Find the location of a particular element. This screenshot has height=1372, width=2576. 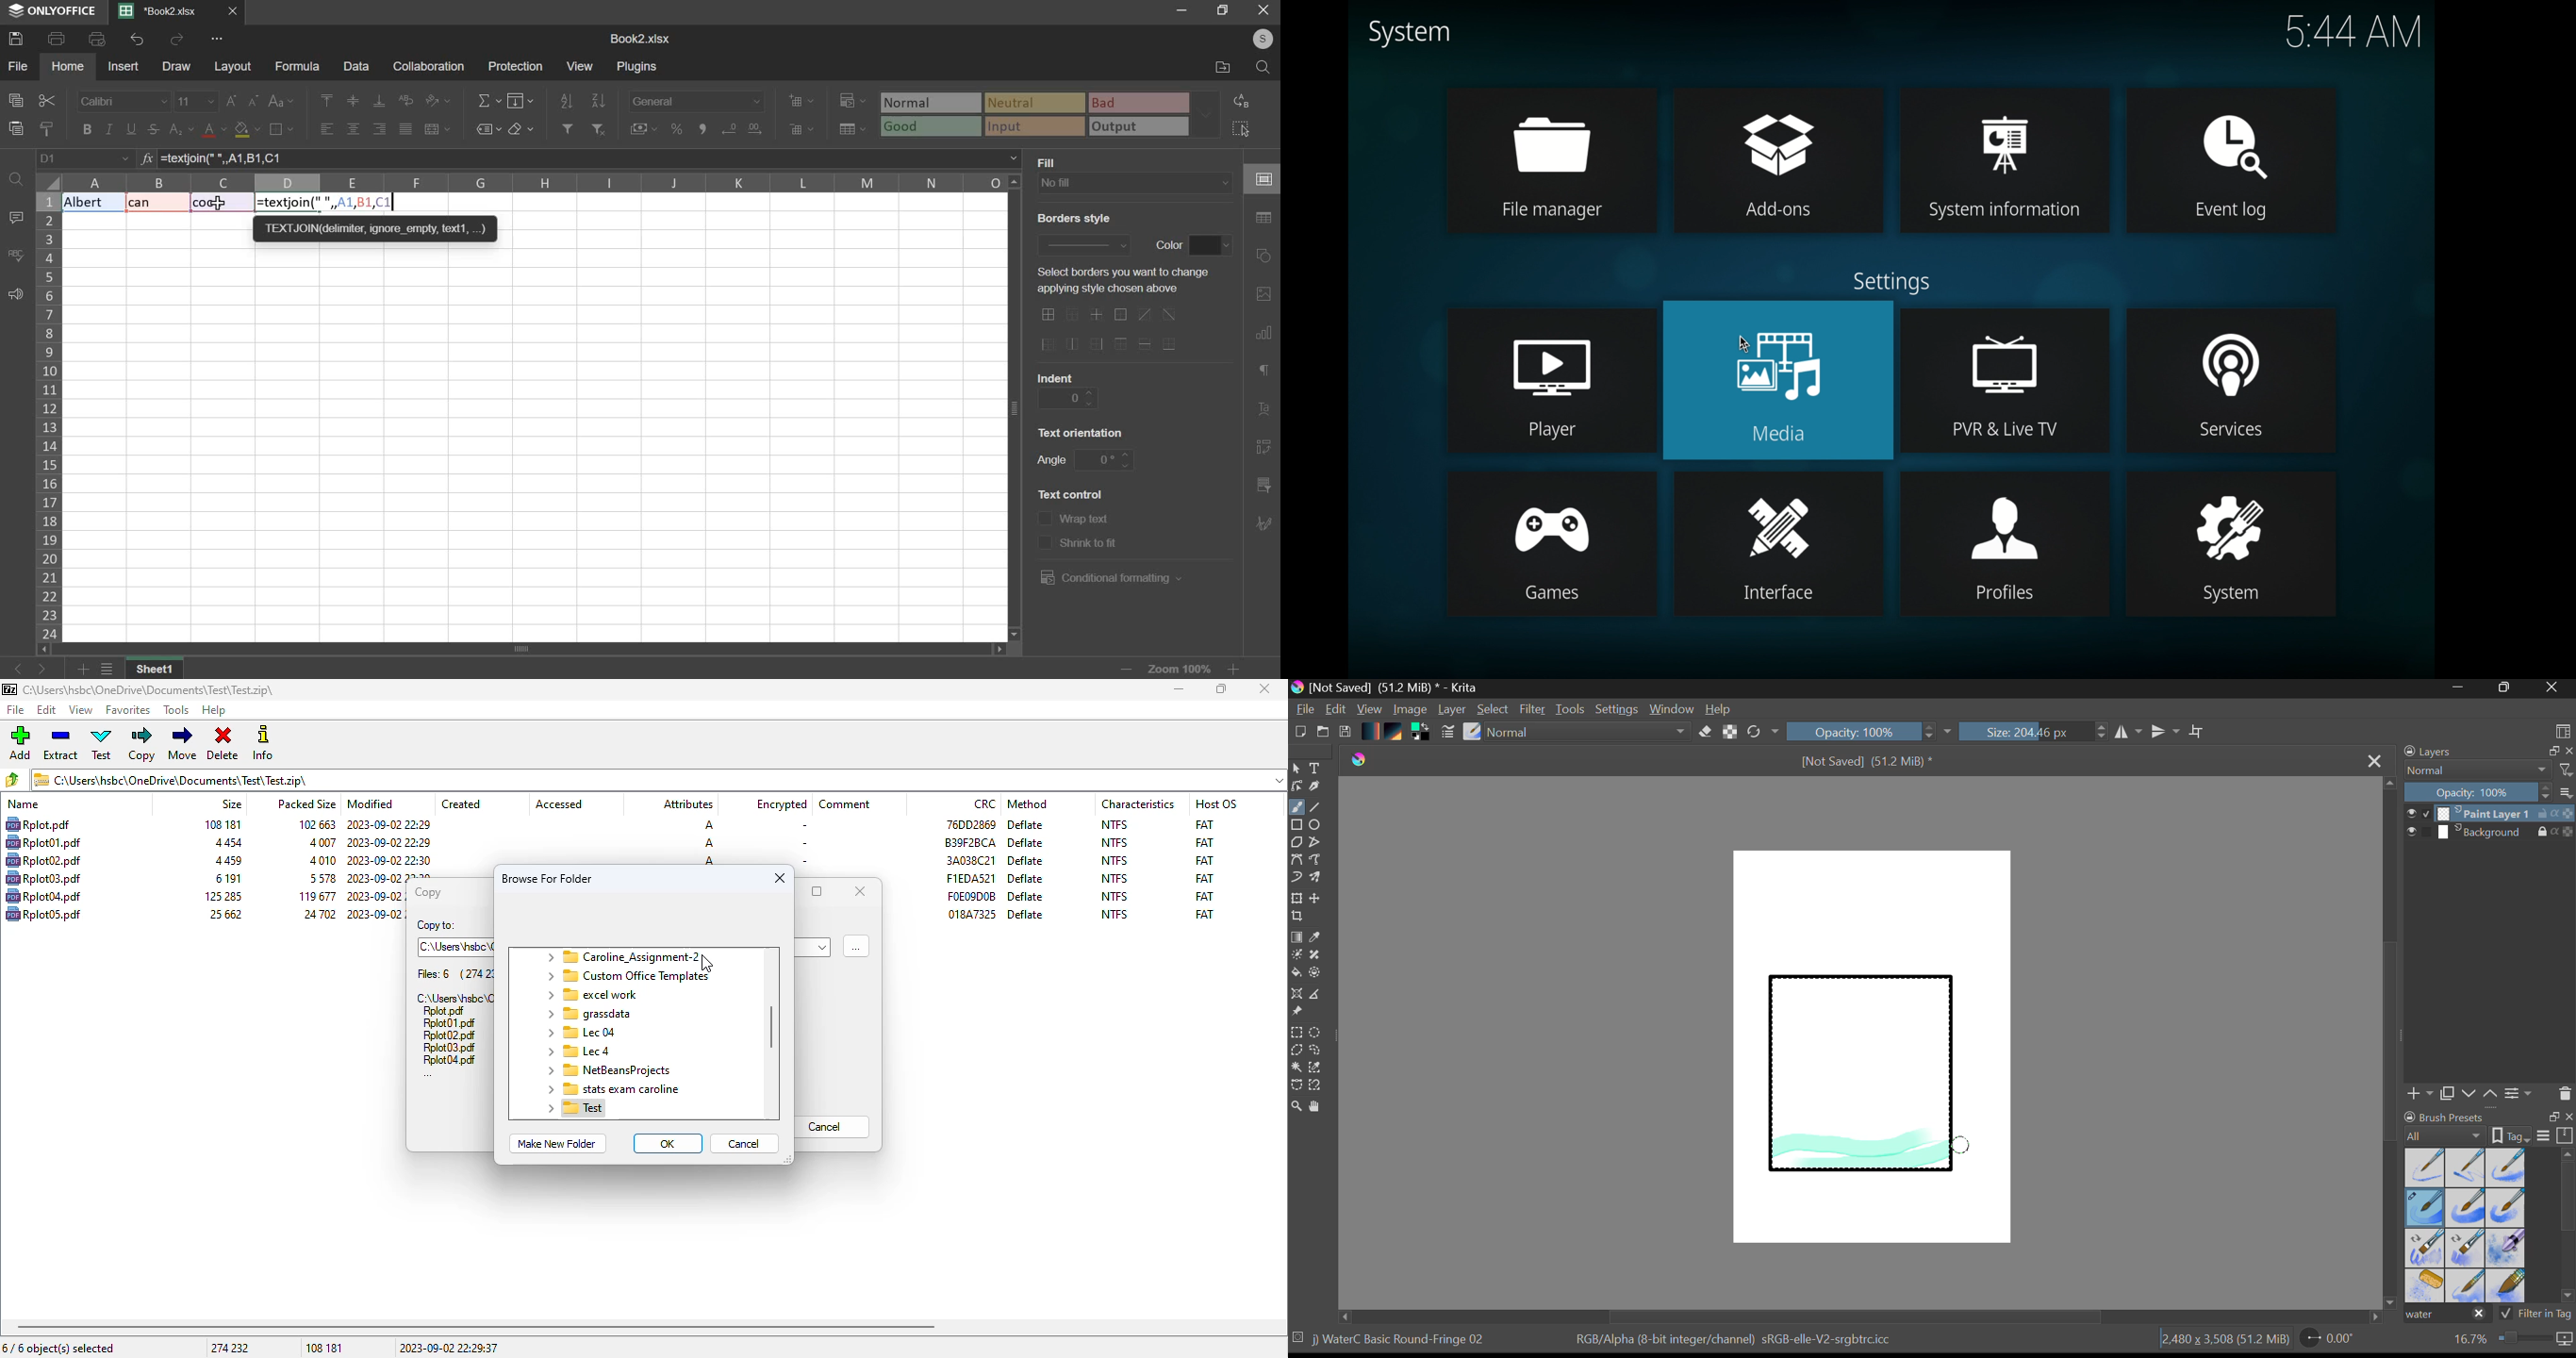

services is located at coordinates (2230, 379).